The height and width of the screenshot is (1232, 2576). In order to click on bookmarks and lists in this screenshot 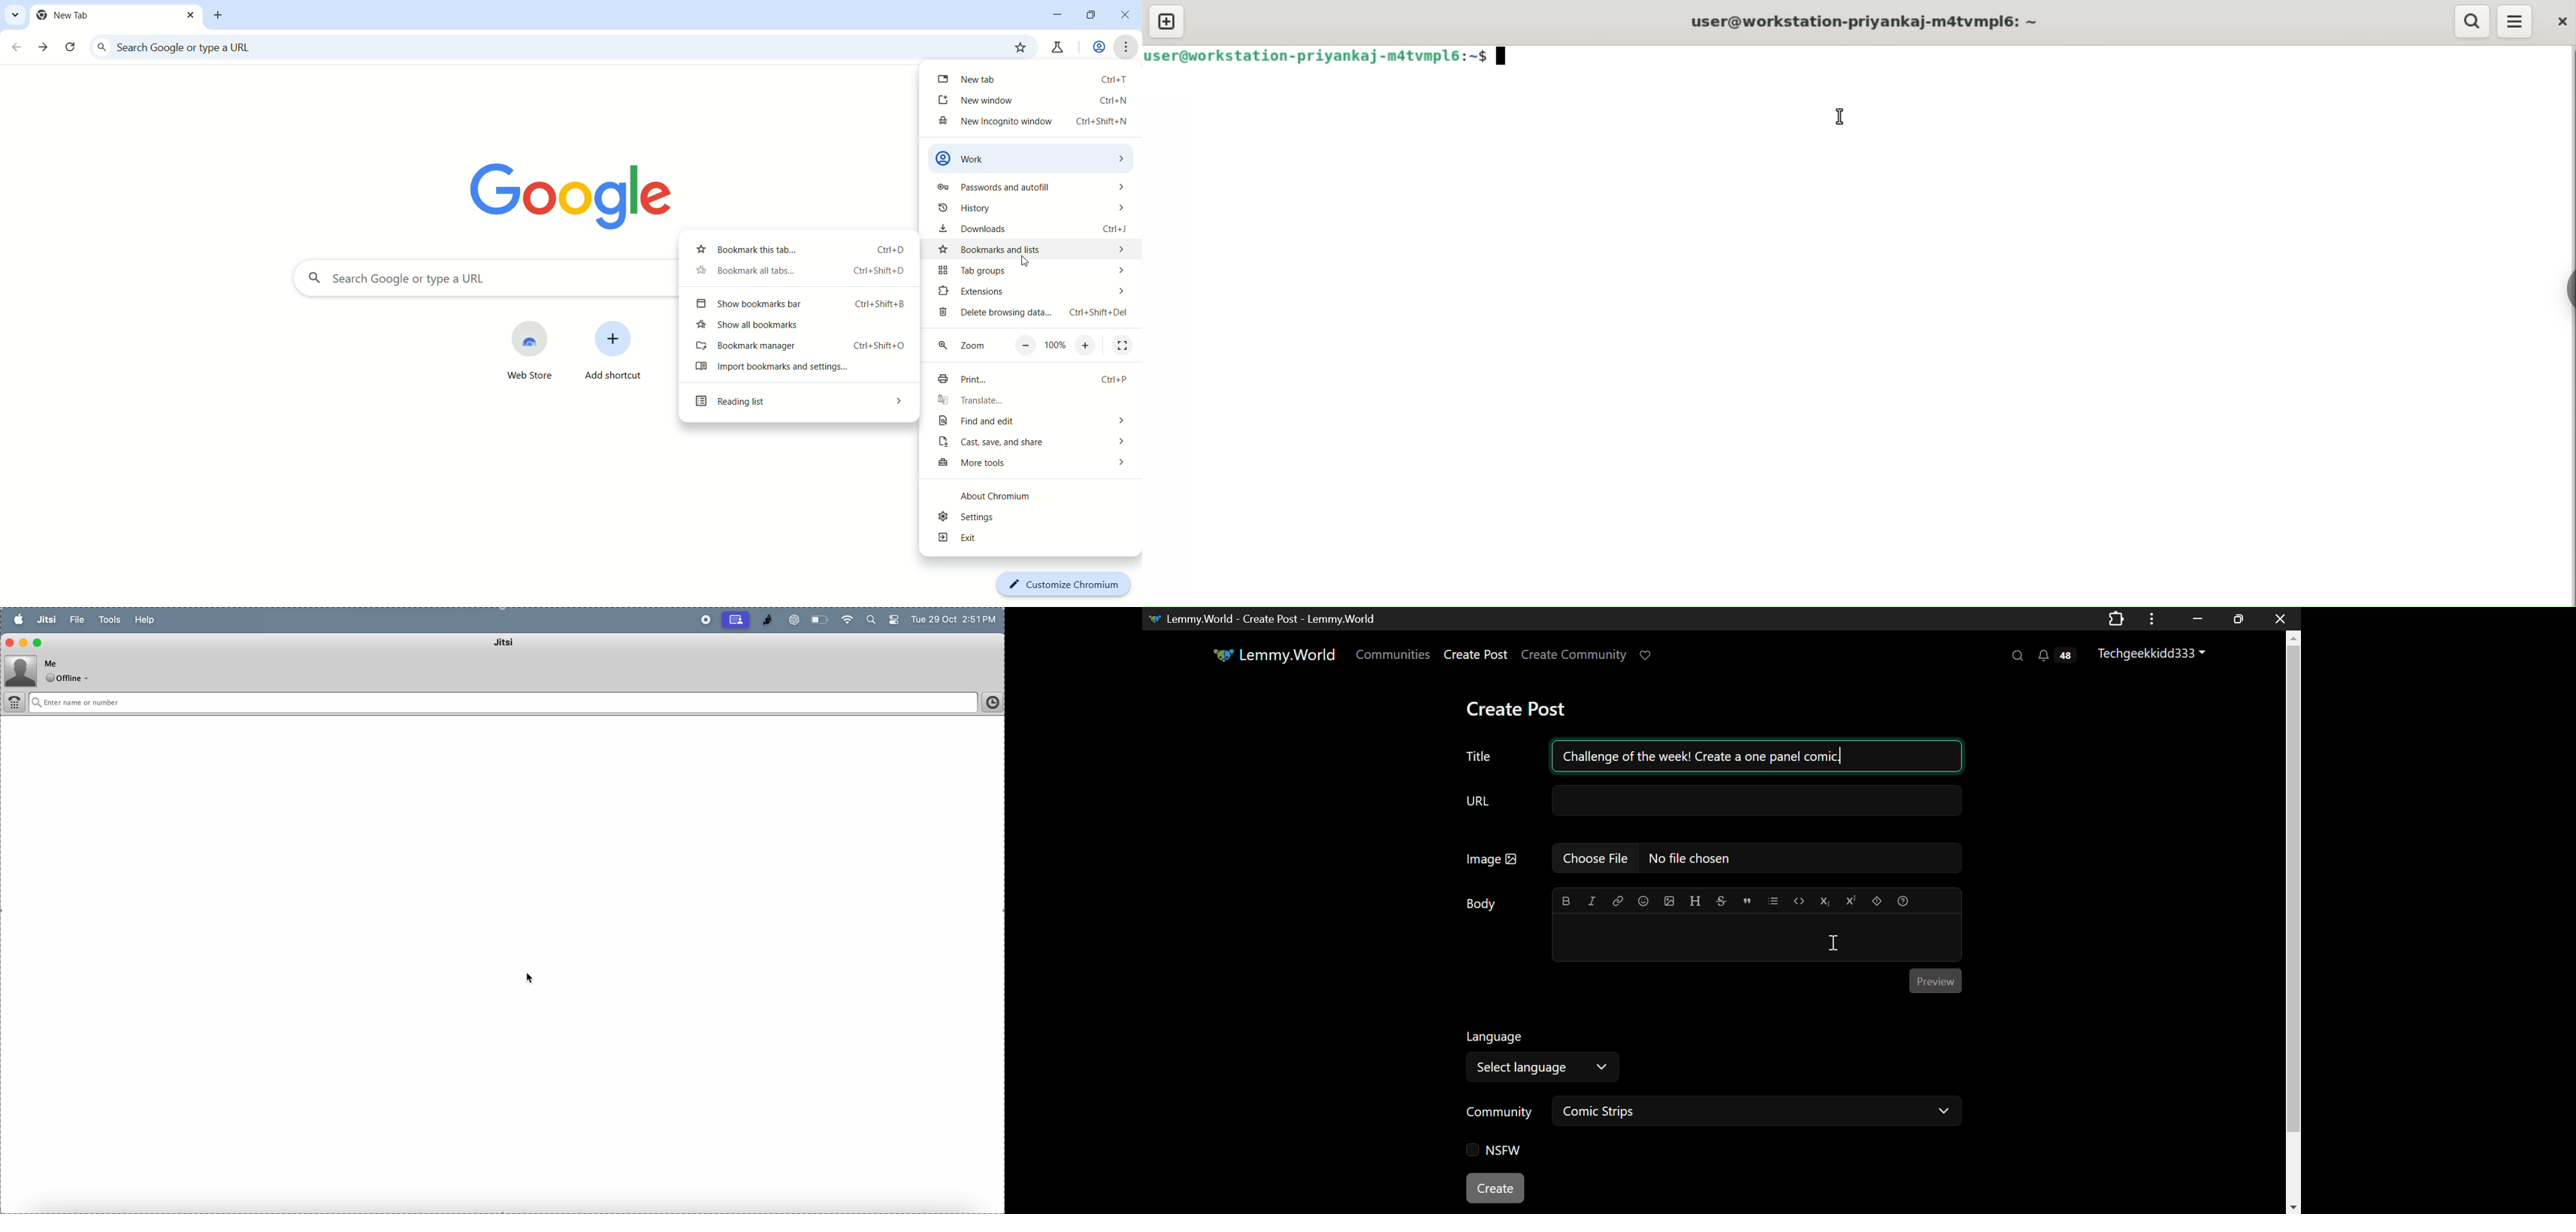, I will do `click(1035, 249)`.